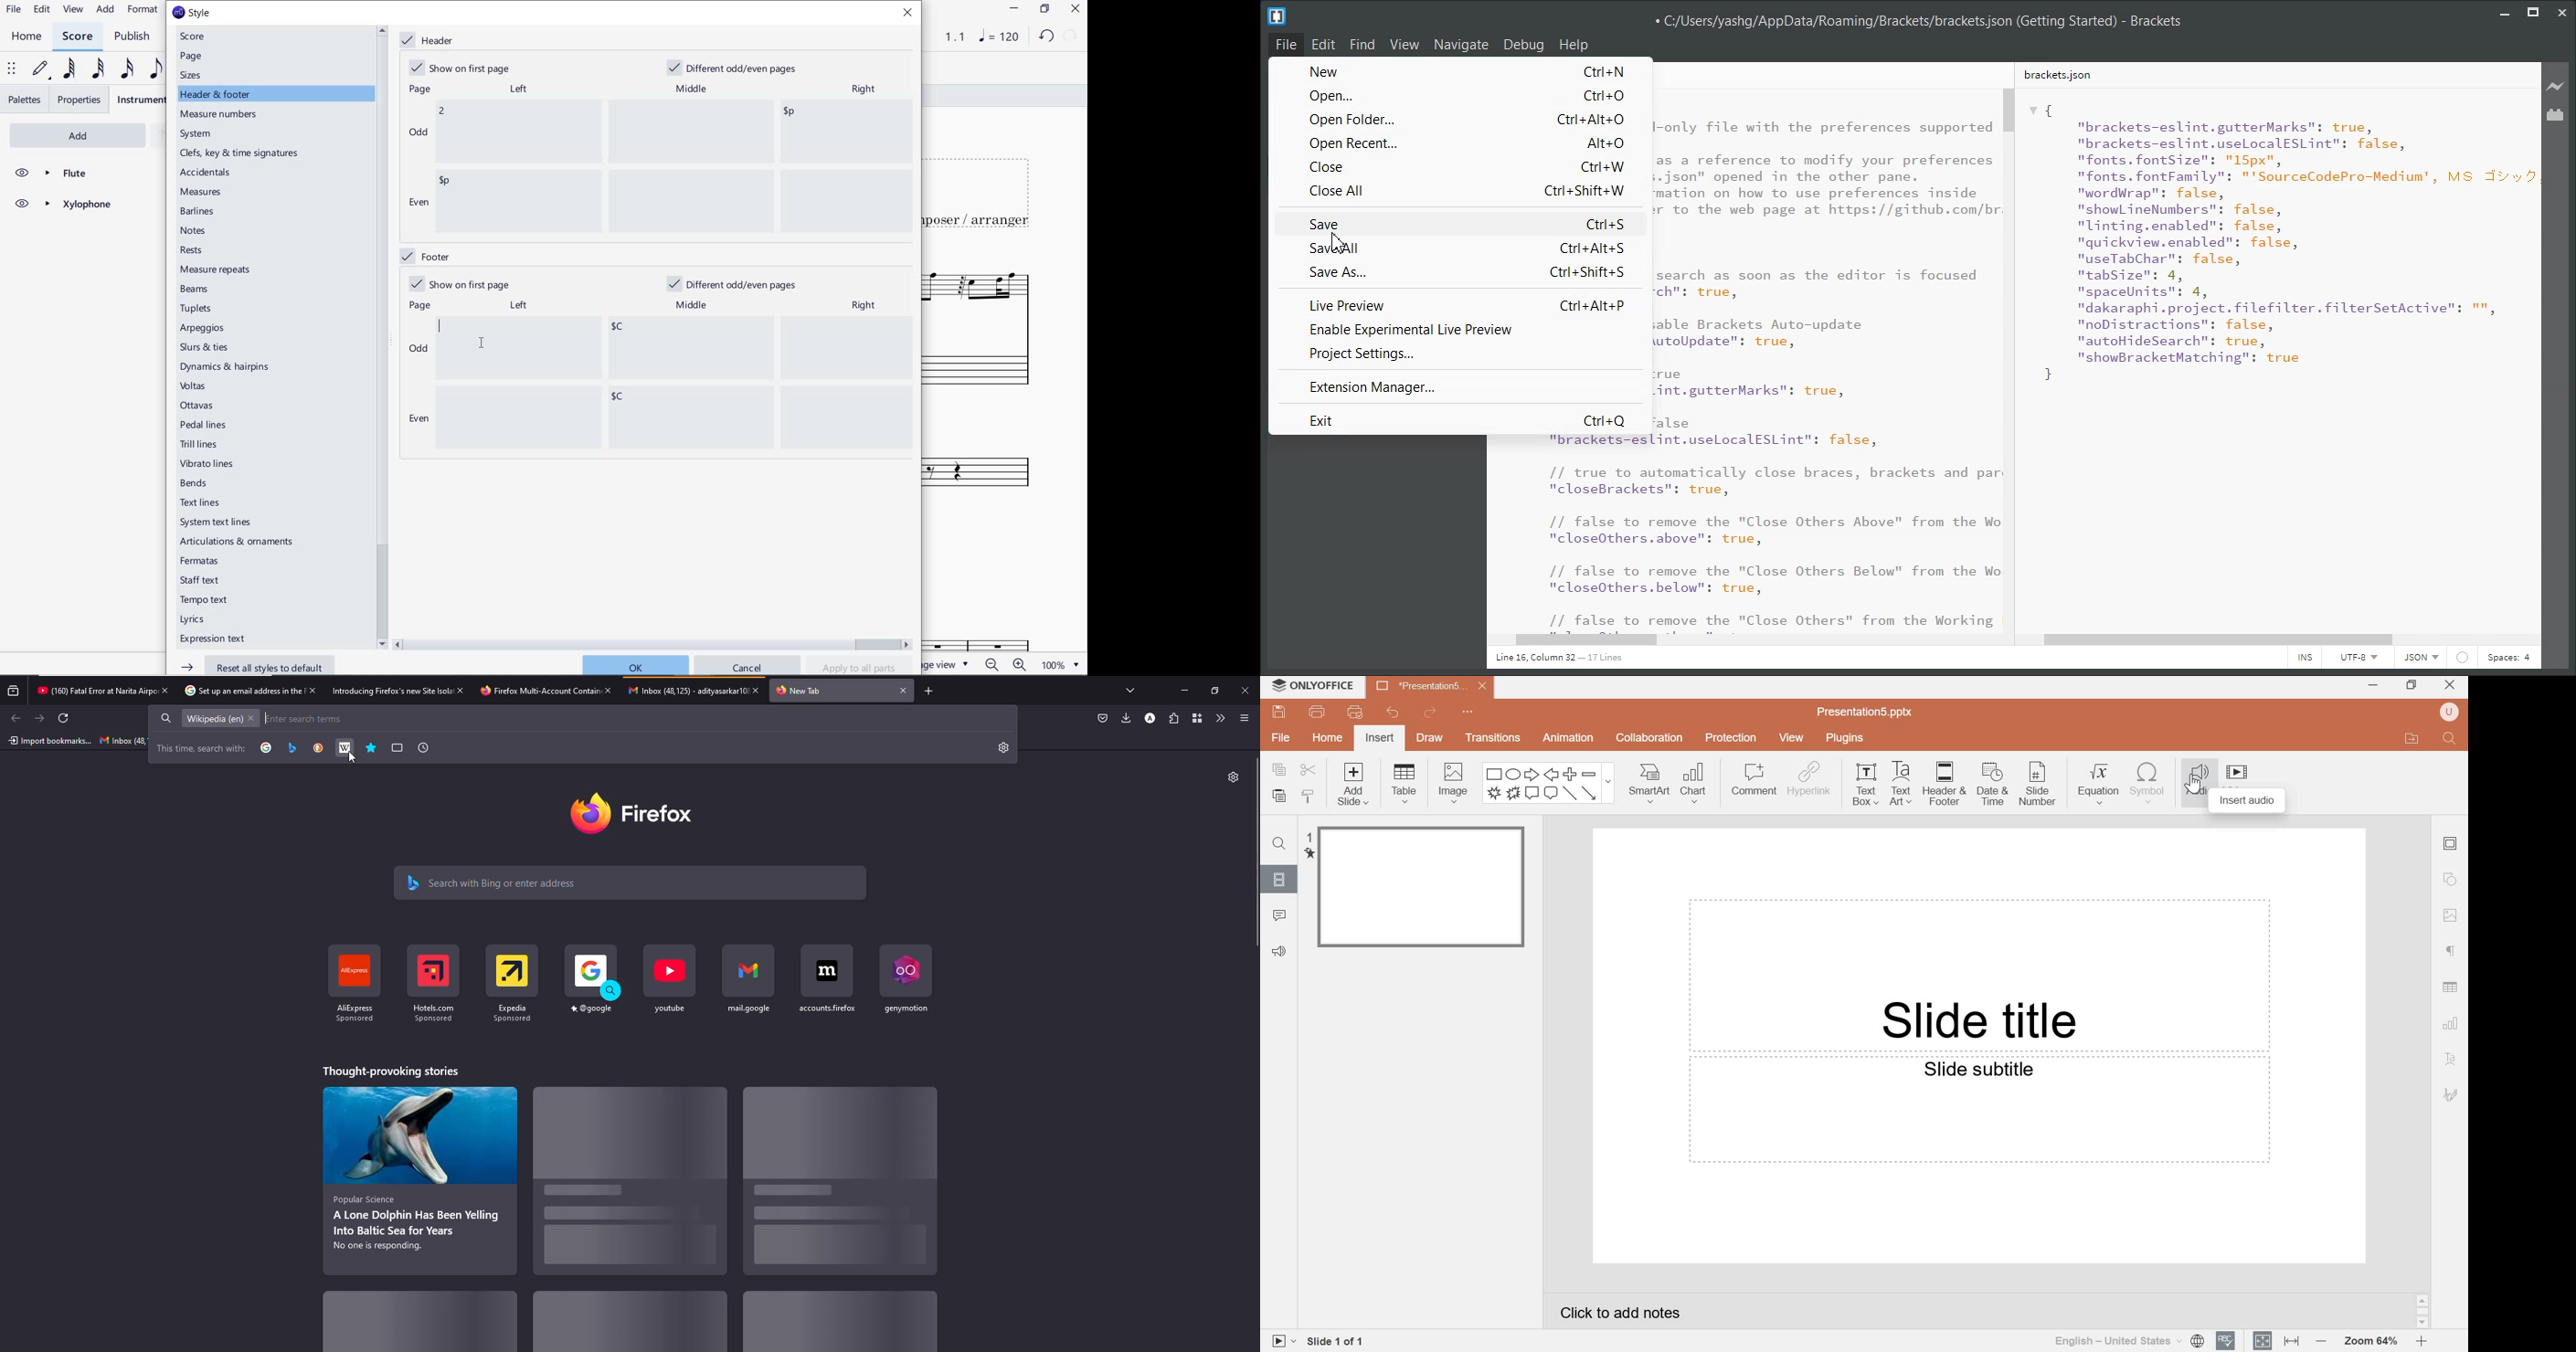  Describe the element at coordinates (1556, 659) in the screenshot. I see `Line 1, Column 1 - 17 Lines` at that location.